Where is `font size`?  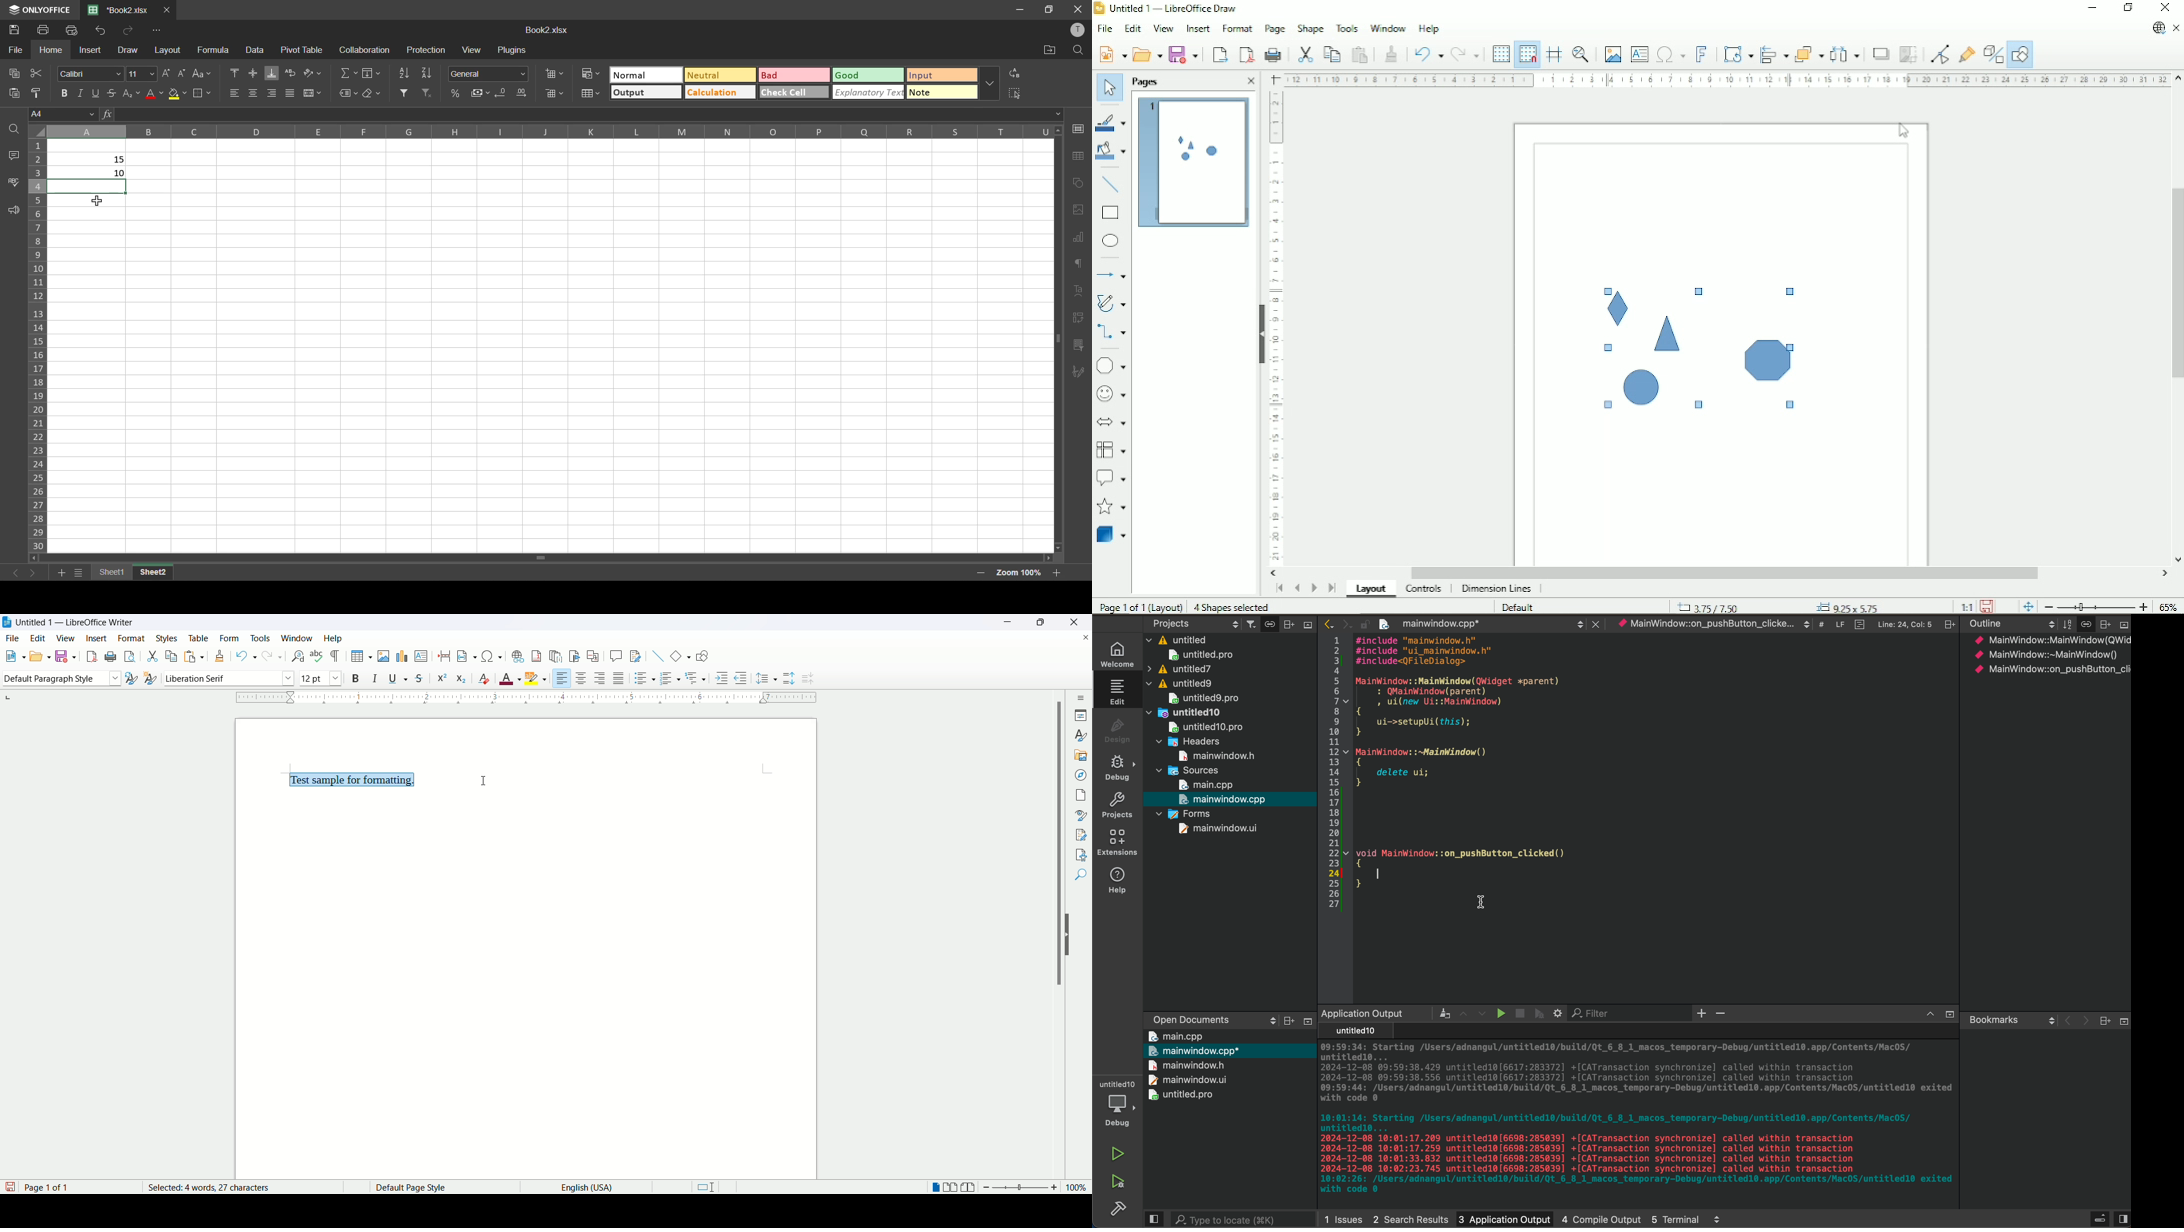
font size is located at coordinates (321, 679).